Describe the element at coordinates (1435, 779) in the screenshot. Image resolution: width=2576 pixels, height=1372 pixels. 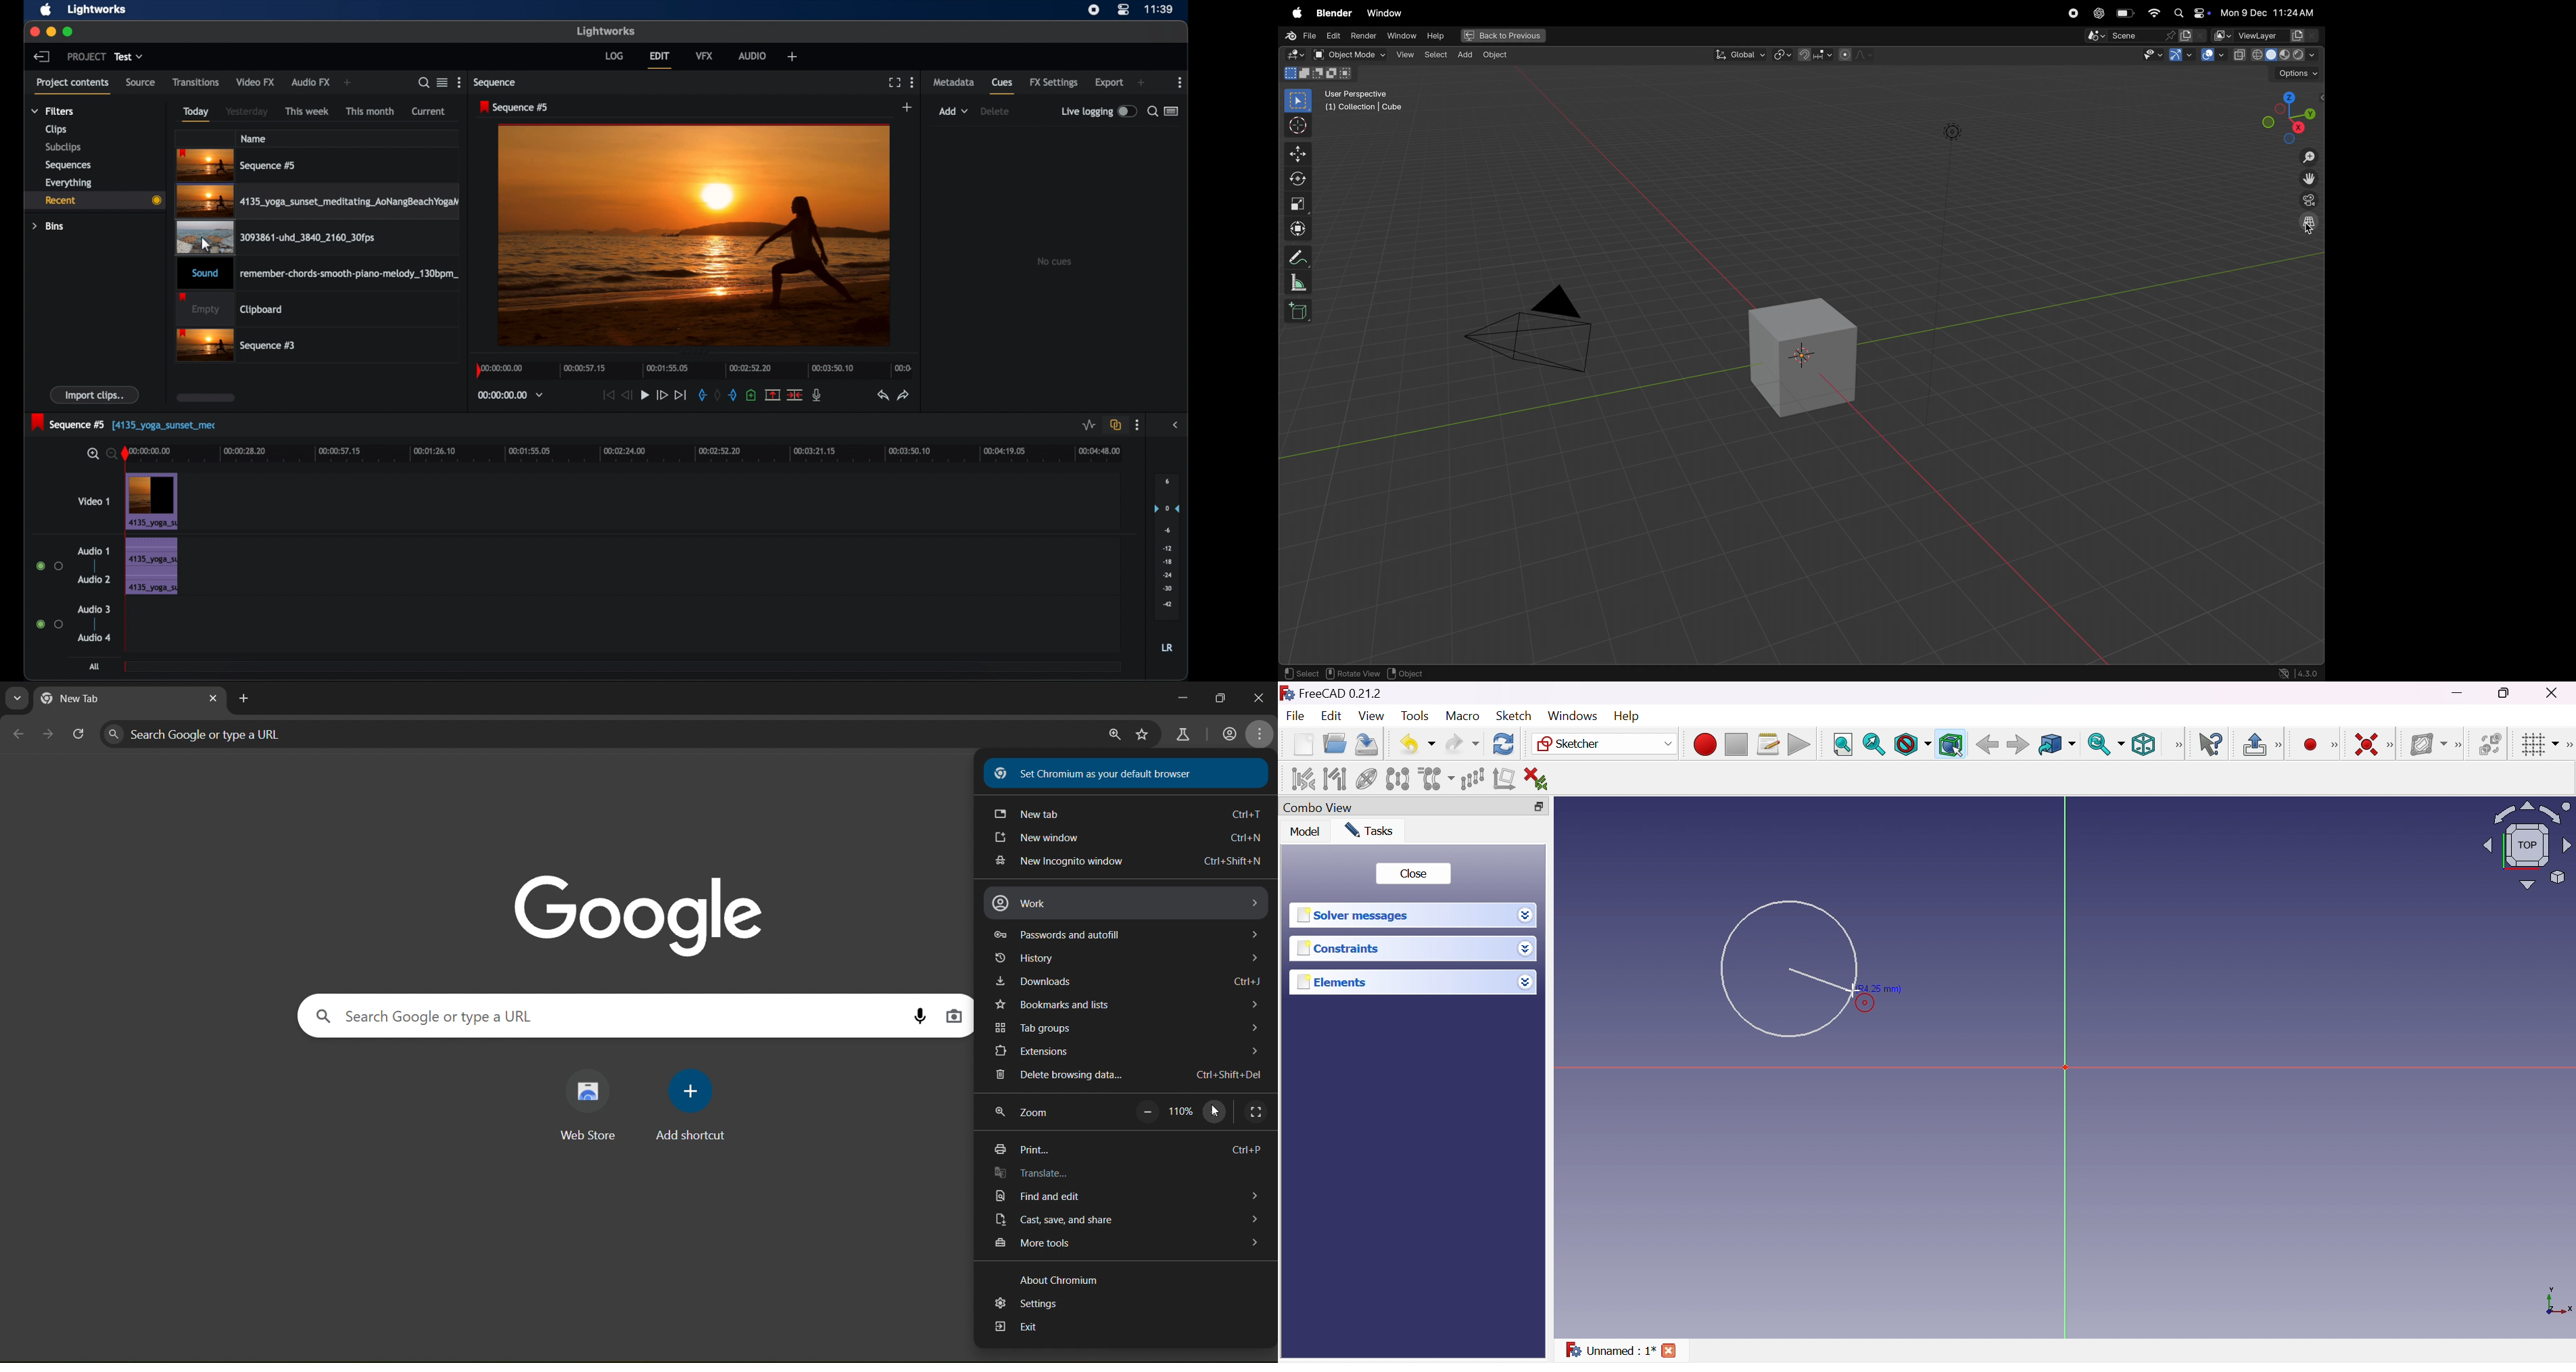
I see `Clone` at that location.